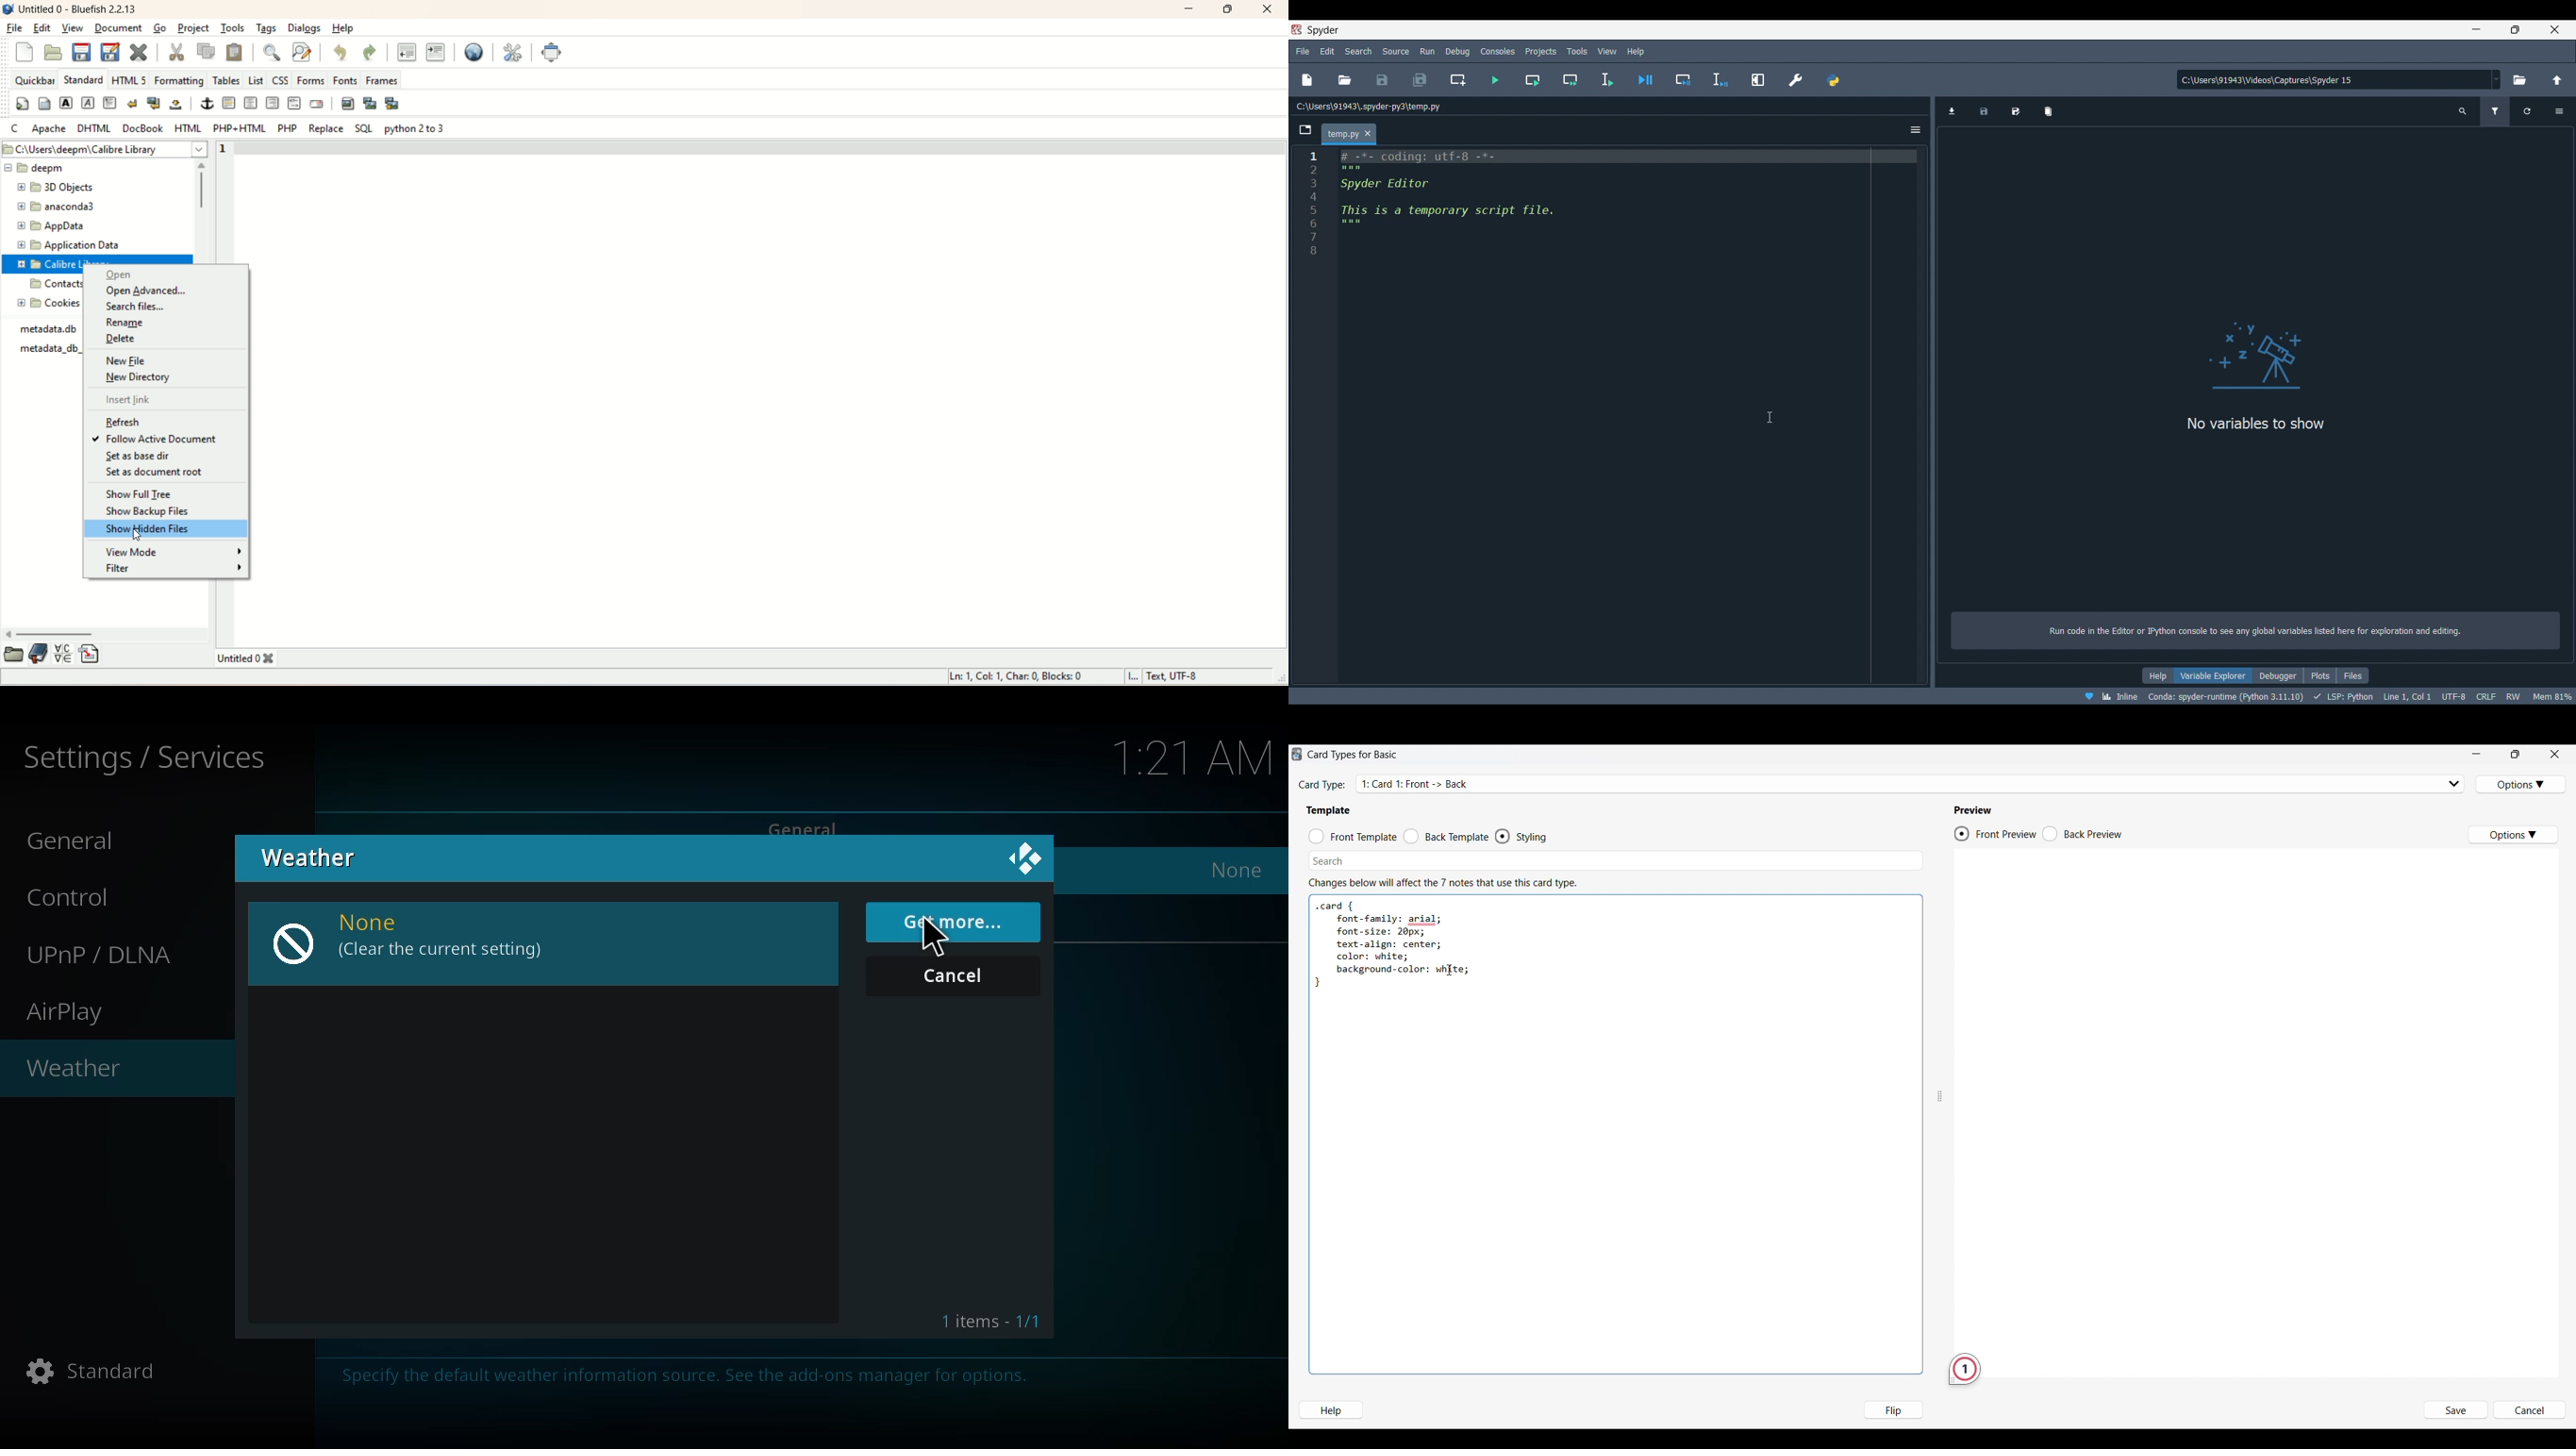 This screenshot has width=2576, height=1456. Describe the element at coordinates (104, 955) in the screenshot. I see `upnp/dlna` at that location.